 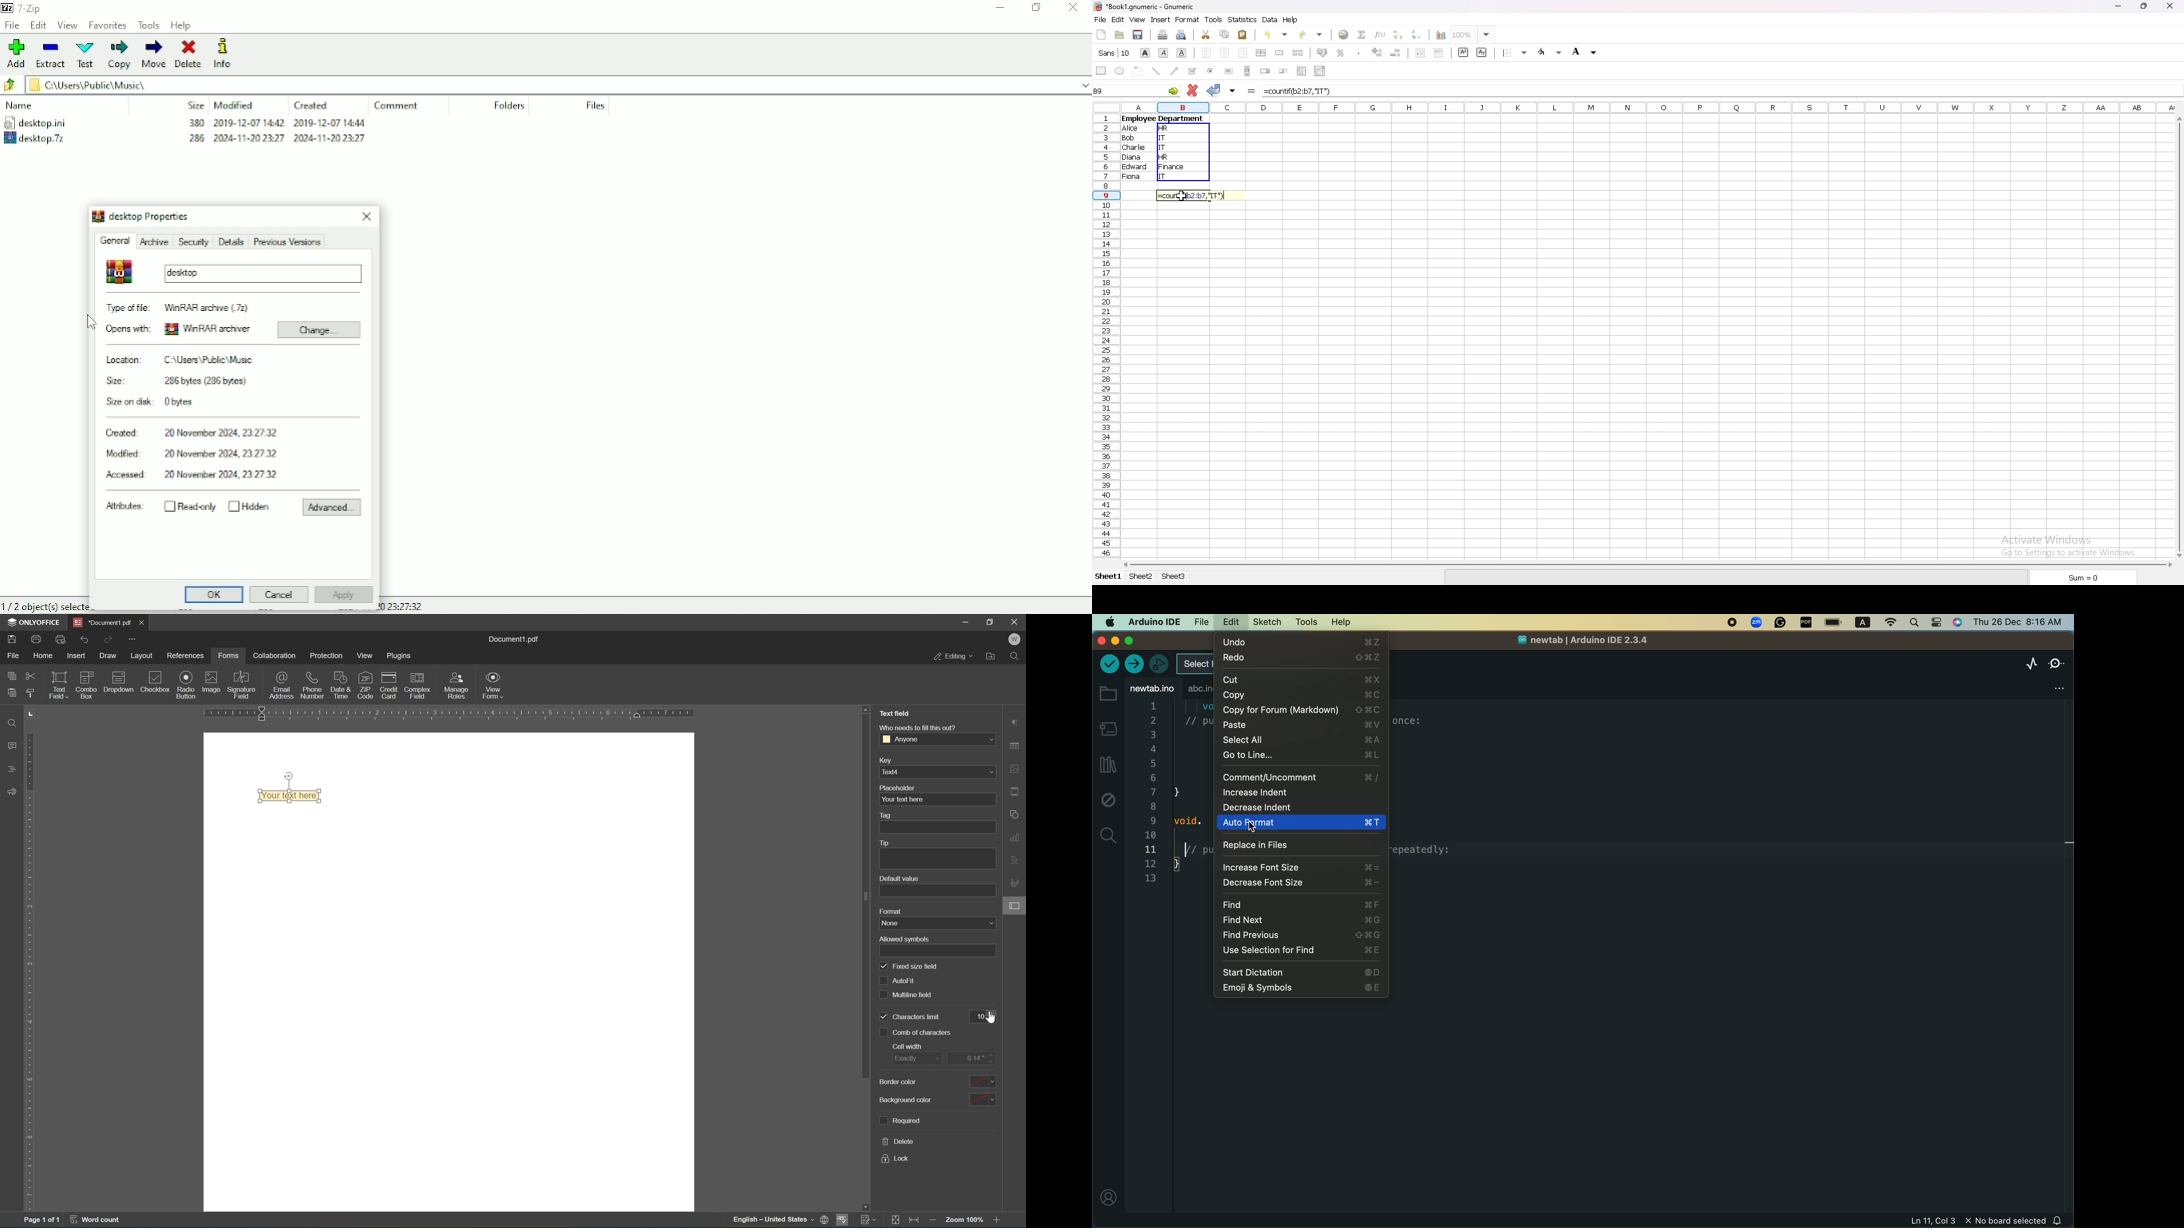 I want to click on W, so click(x=1014, y=640).